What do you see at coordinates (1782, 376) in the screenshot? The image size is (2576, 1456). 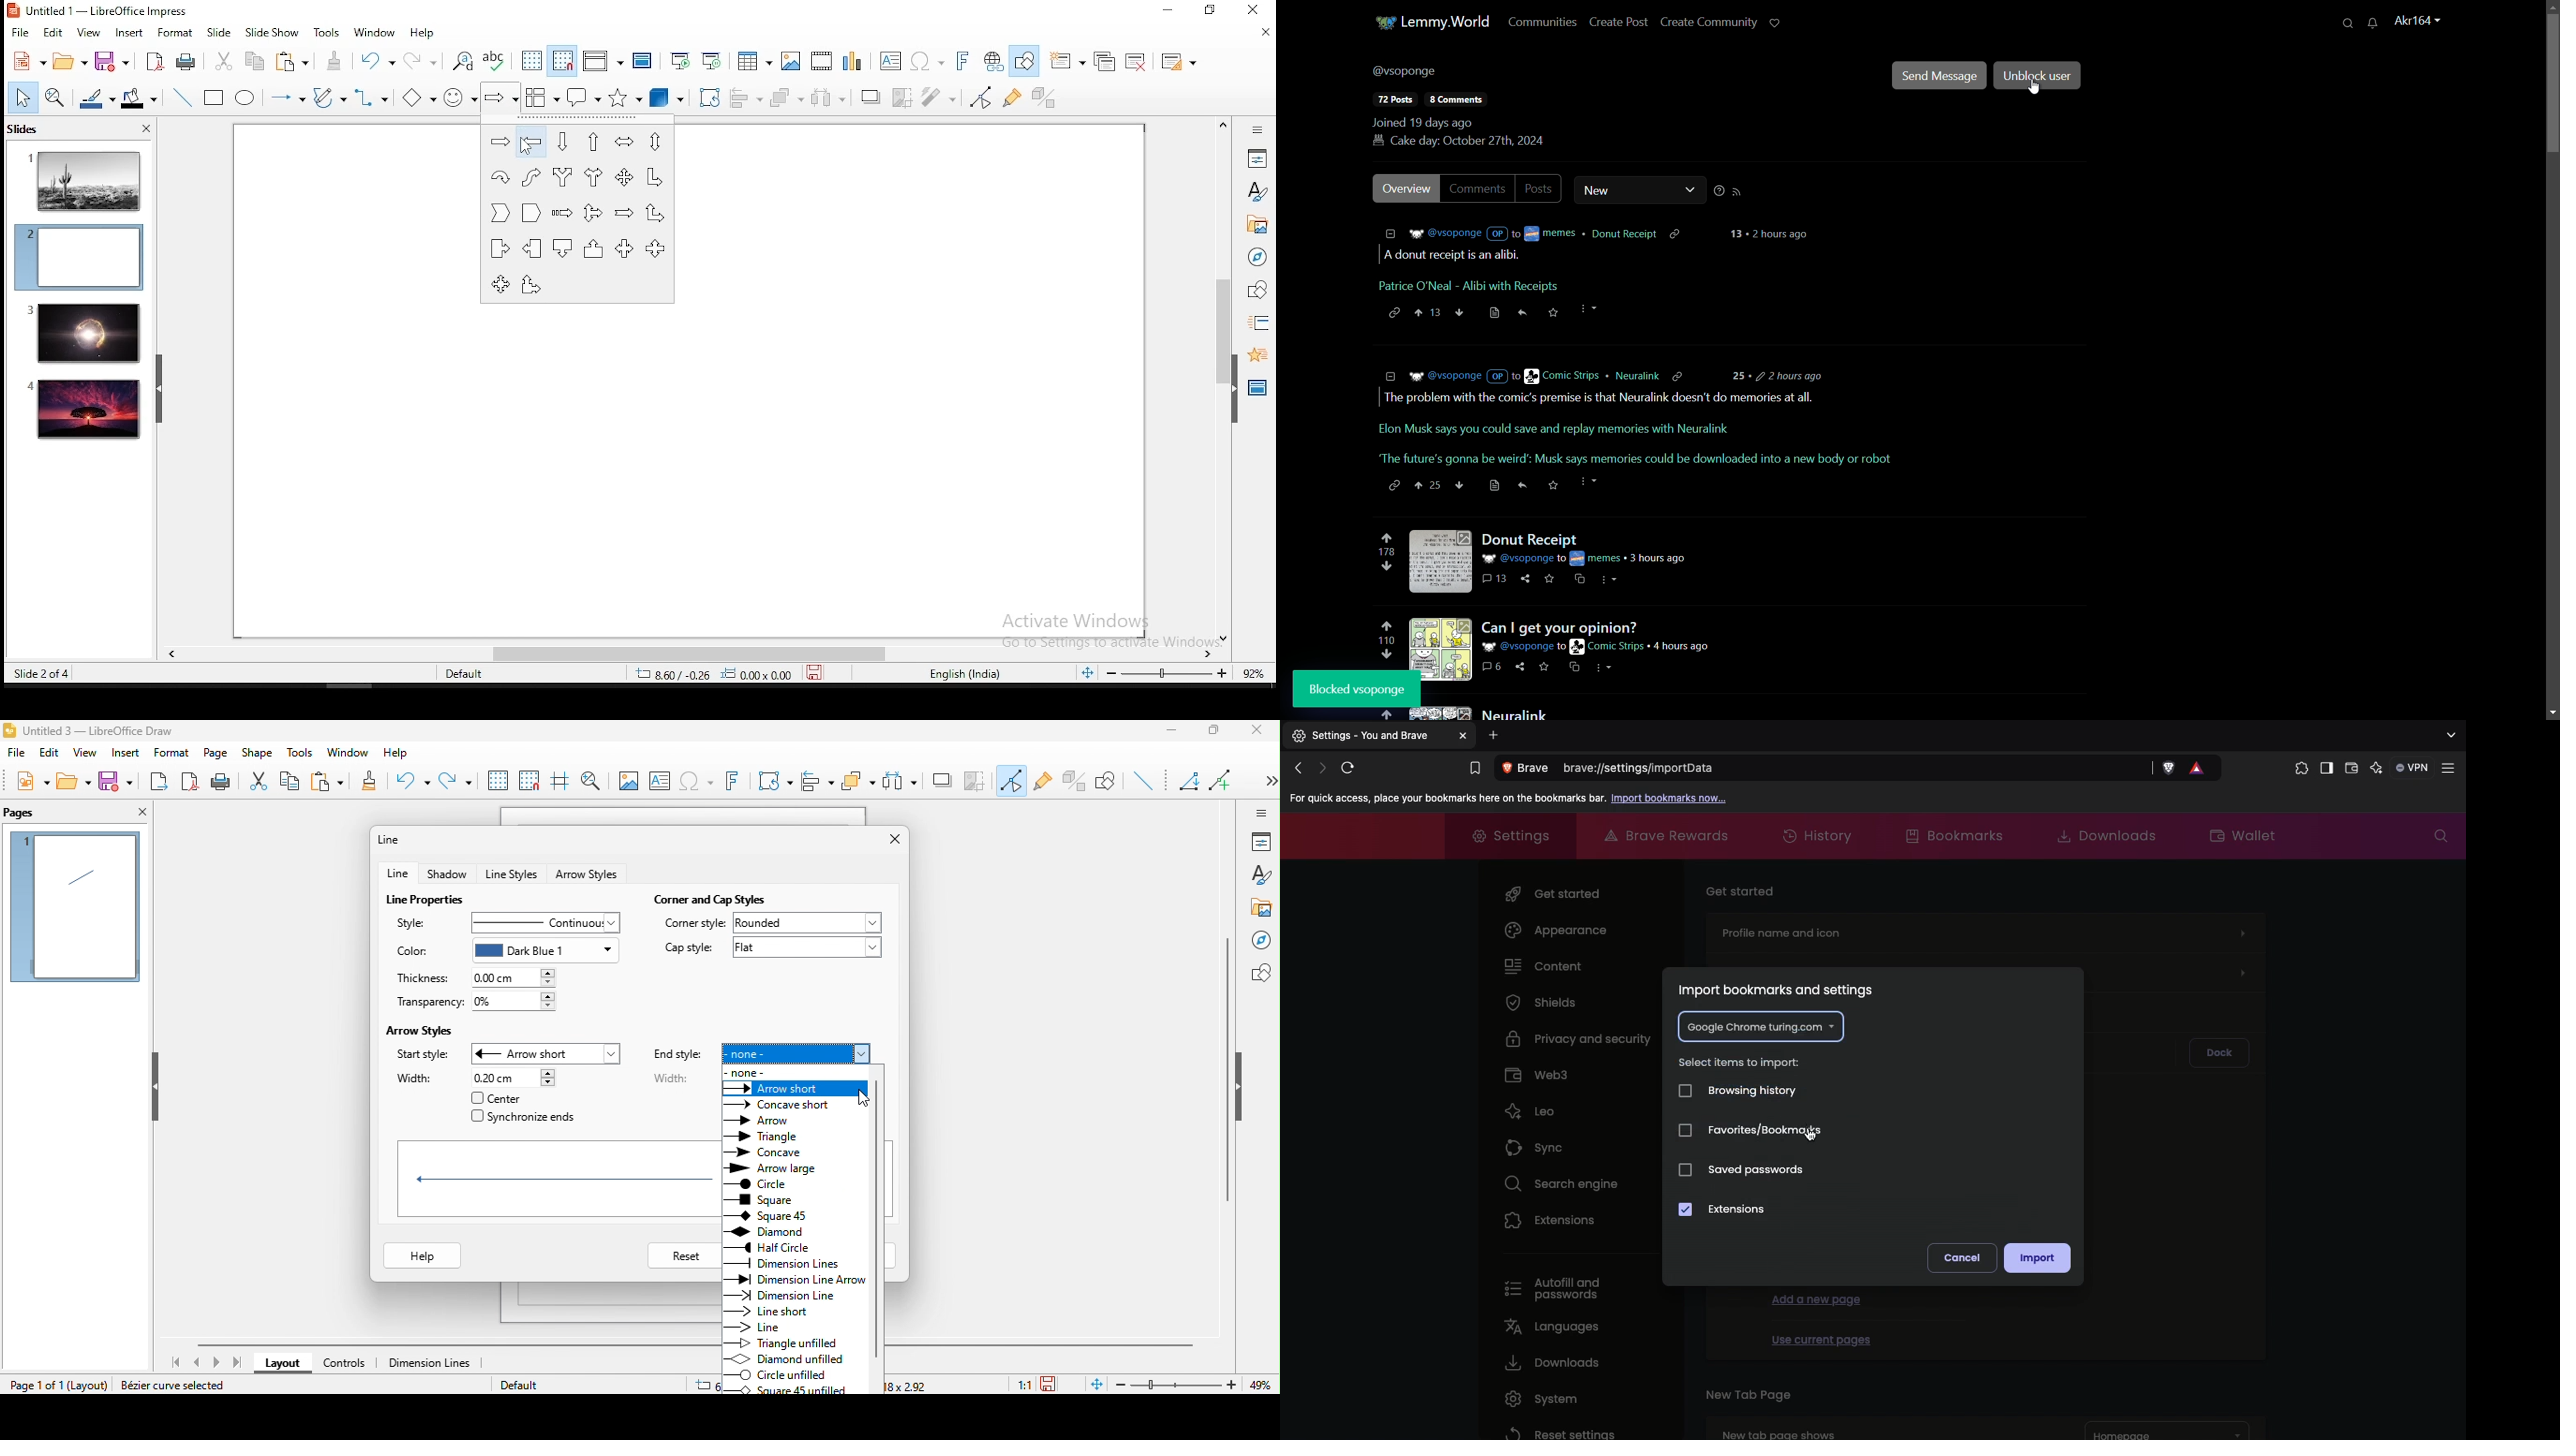 I see `time` at bounding box center [1782, 376].